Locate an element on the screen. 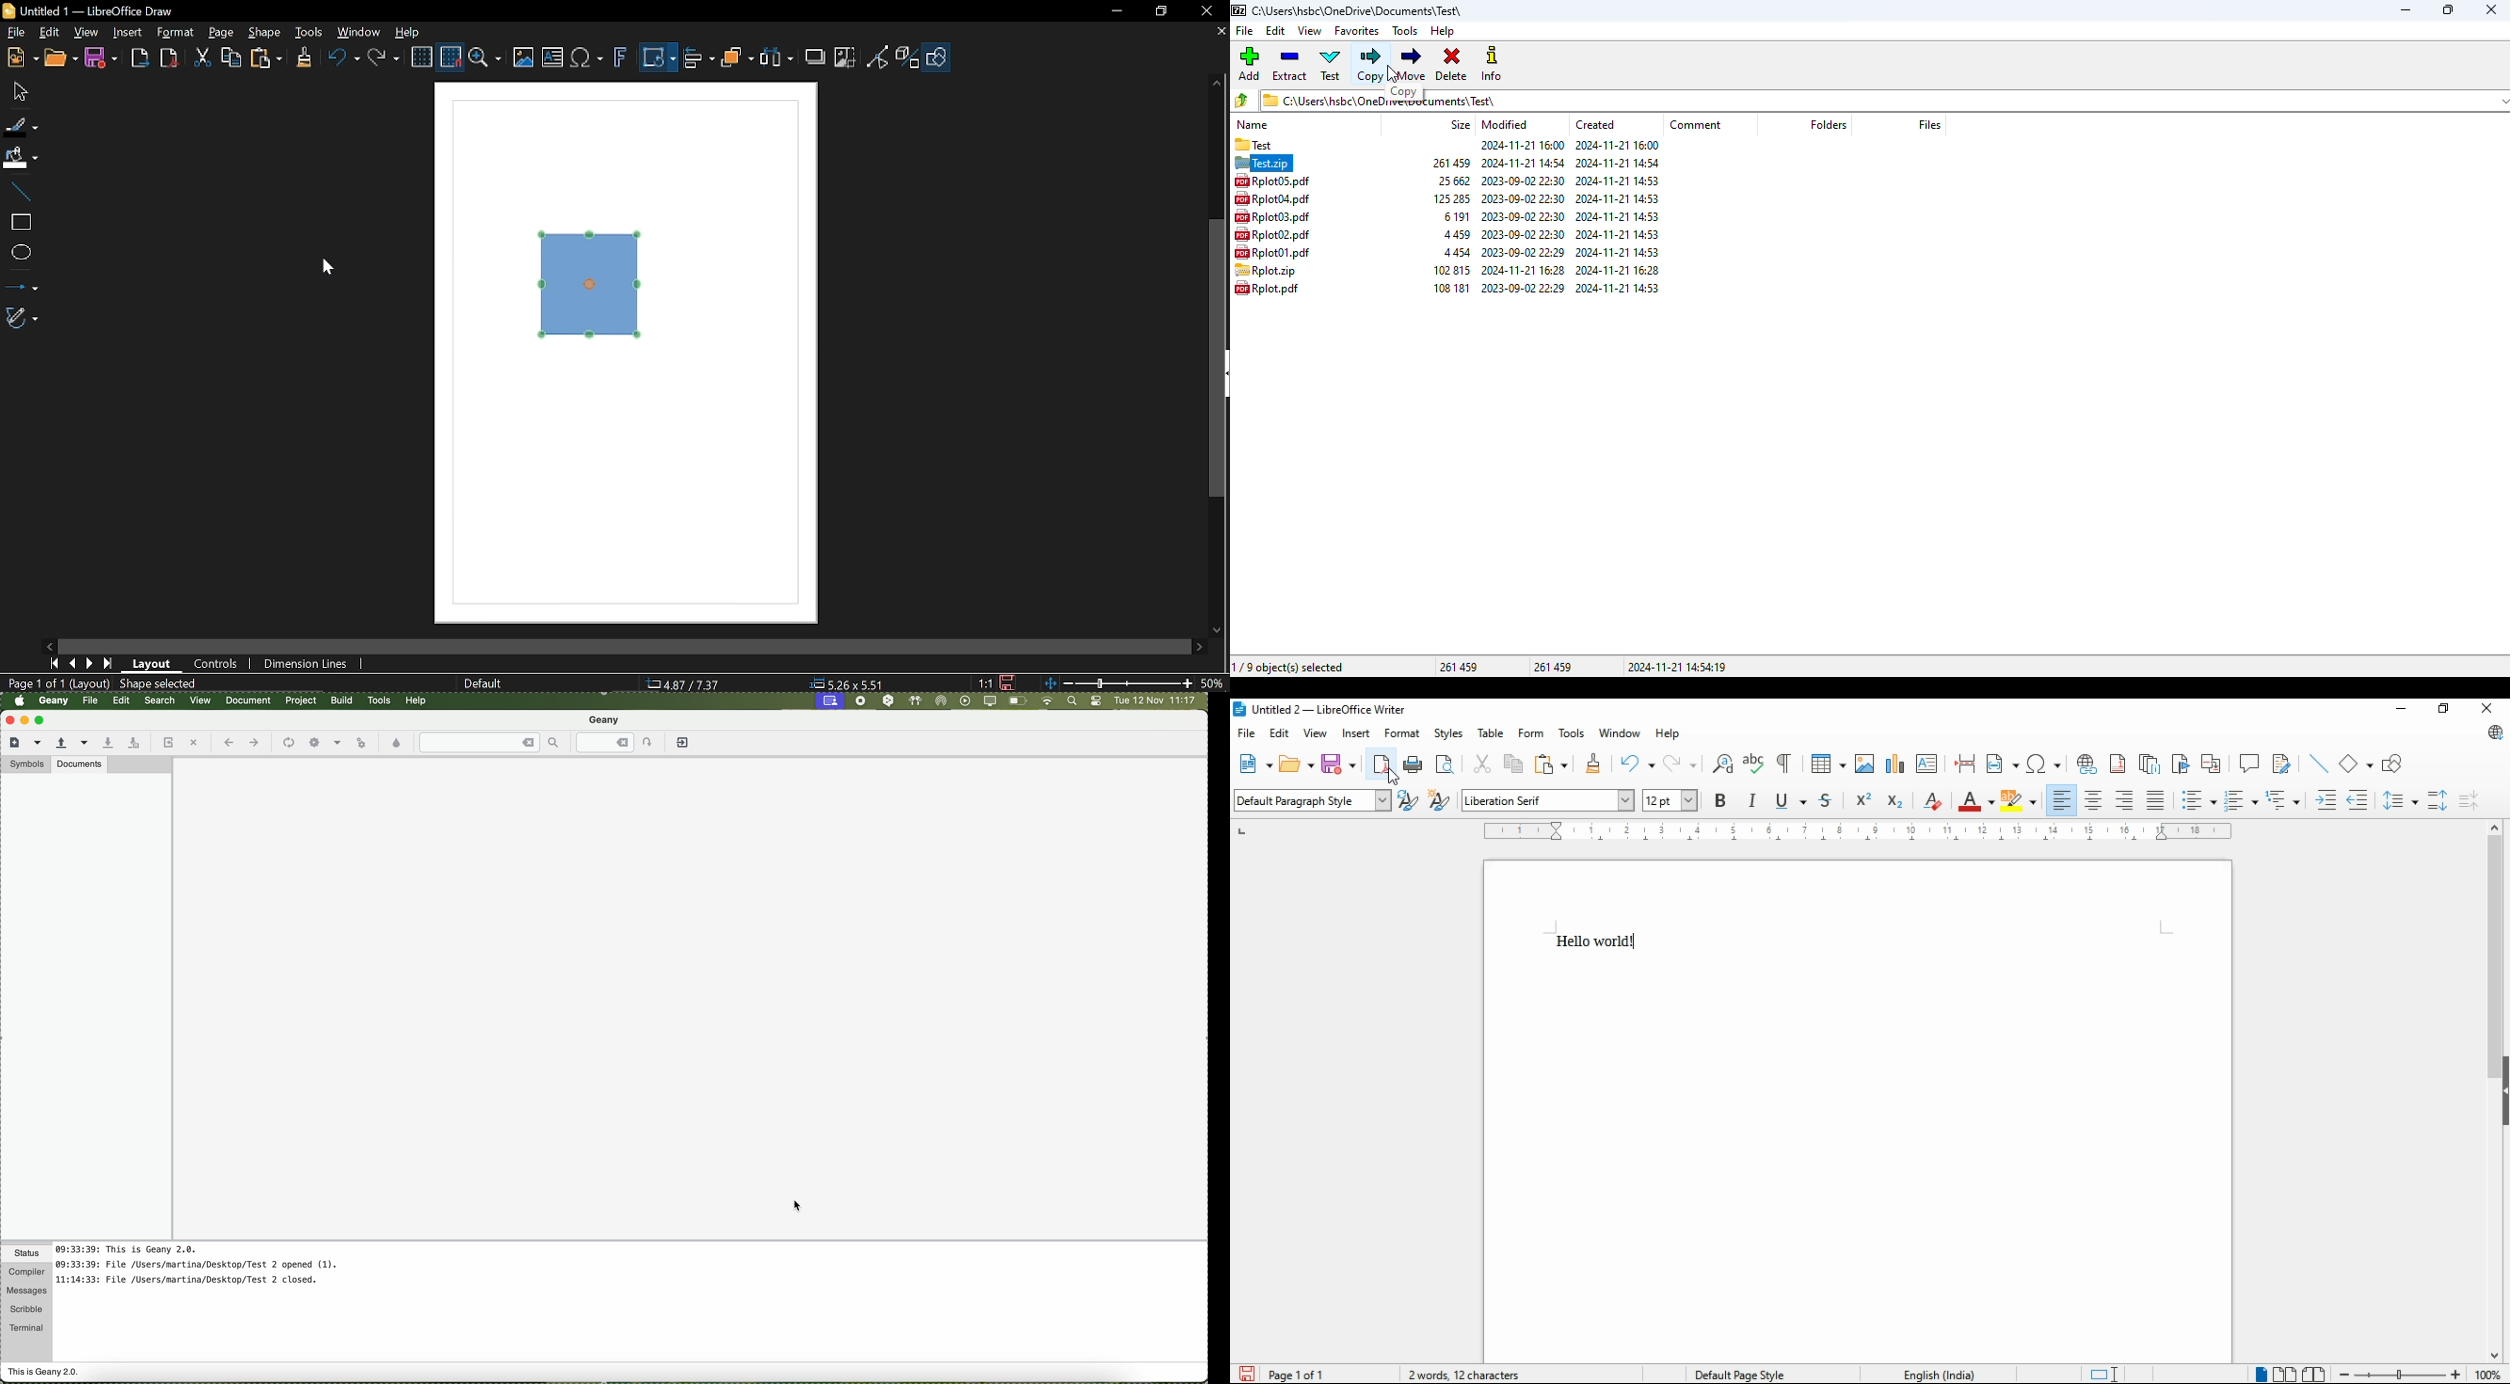 This screenshot has height=1400, width=2520. help is located at coordinates (417, 701).